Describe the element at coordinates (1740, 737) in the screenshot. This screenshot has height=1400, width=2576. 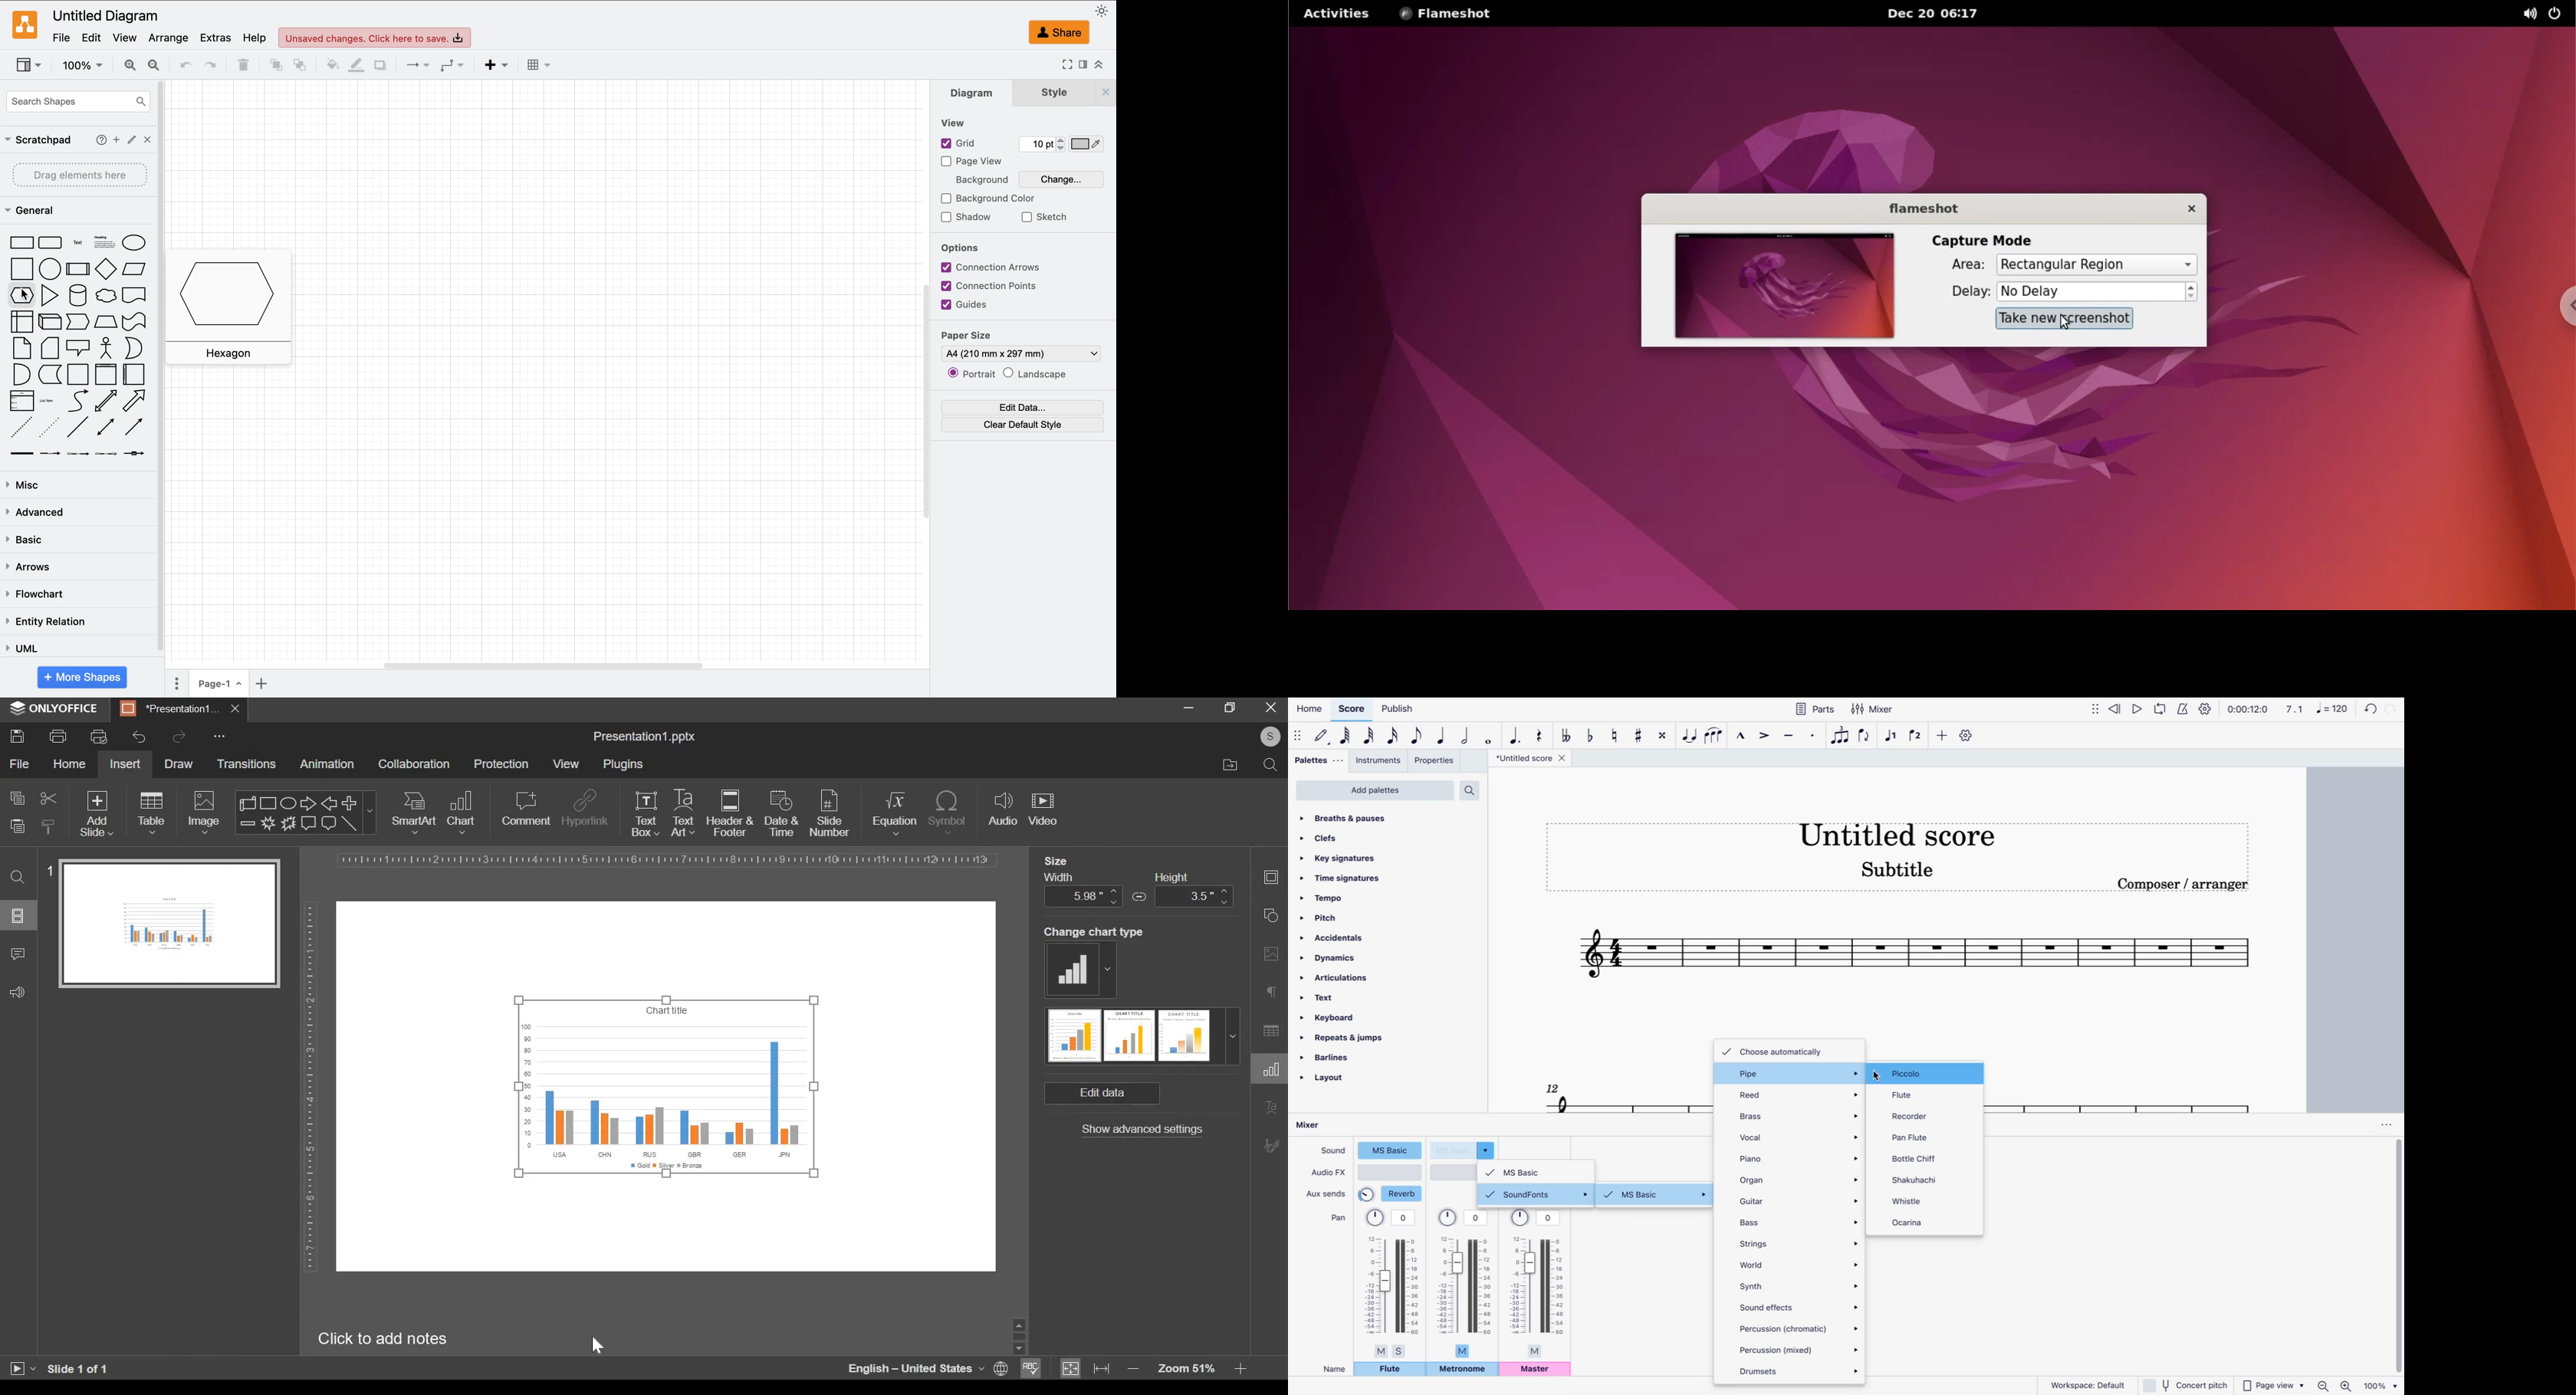
I see `marcatto` at that location.